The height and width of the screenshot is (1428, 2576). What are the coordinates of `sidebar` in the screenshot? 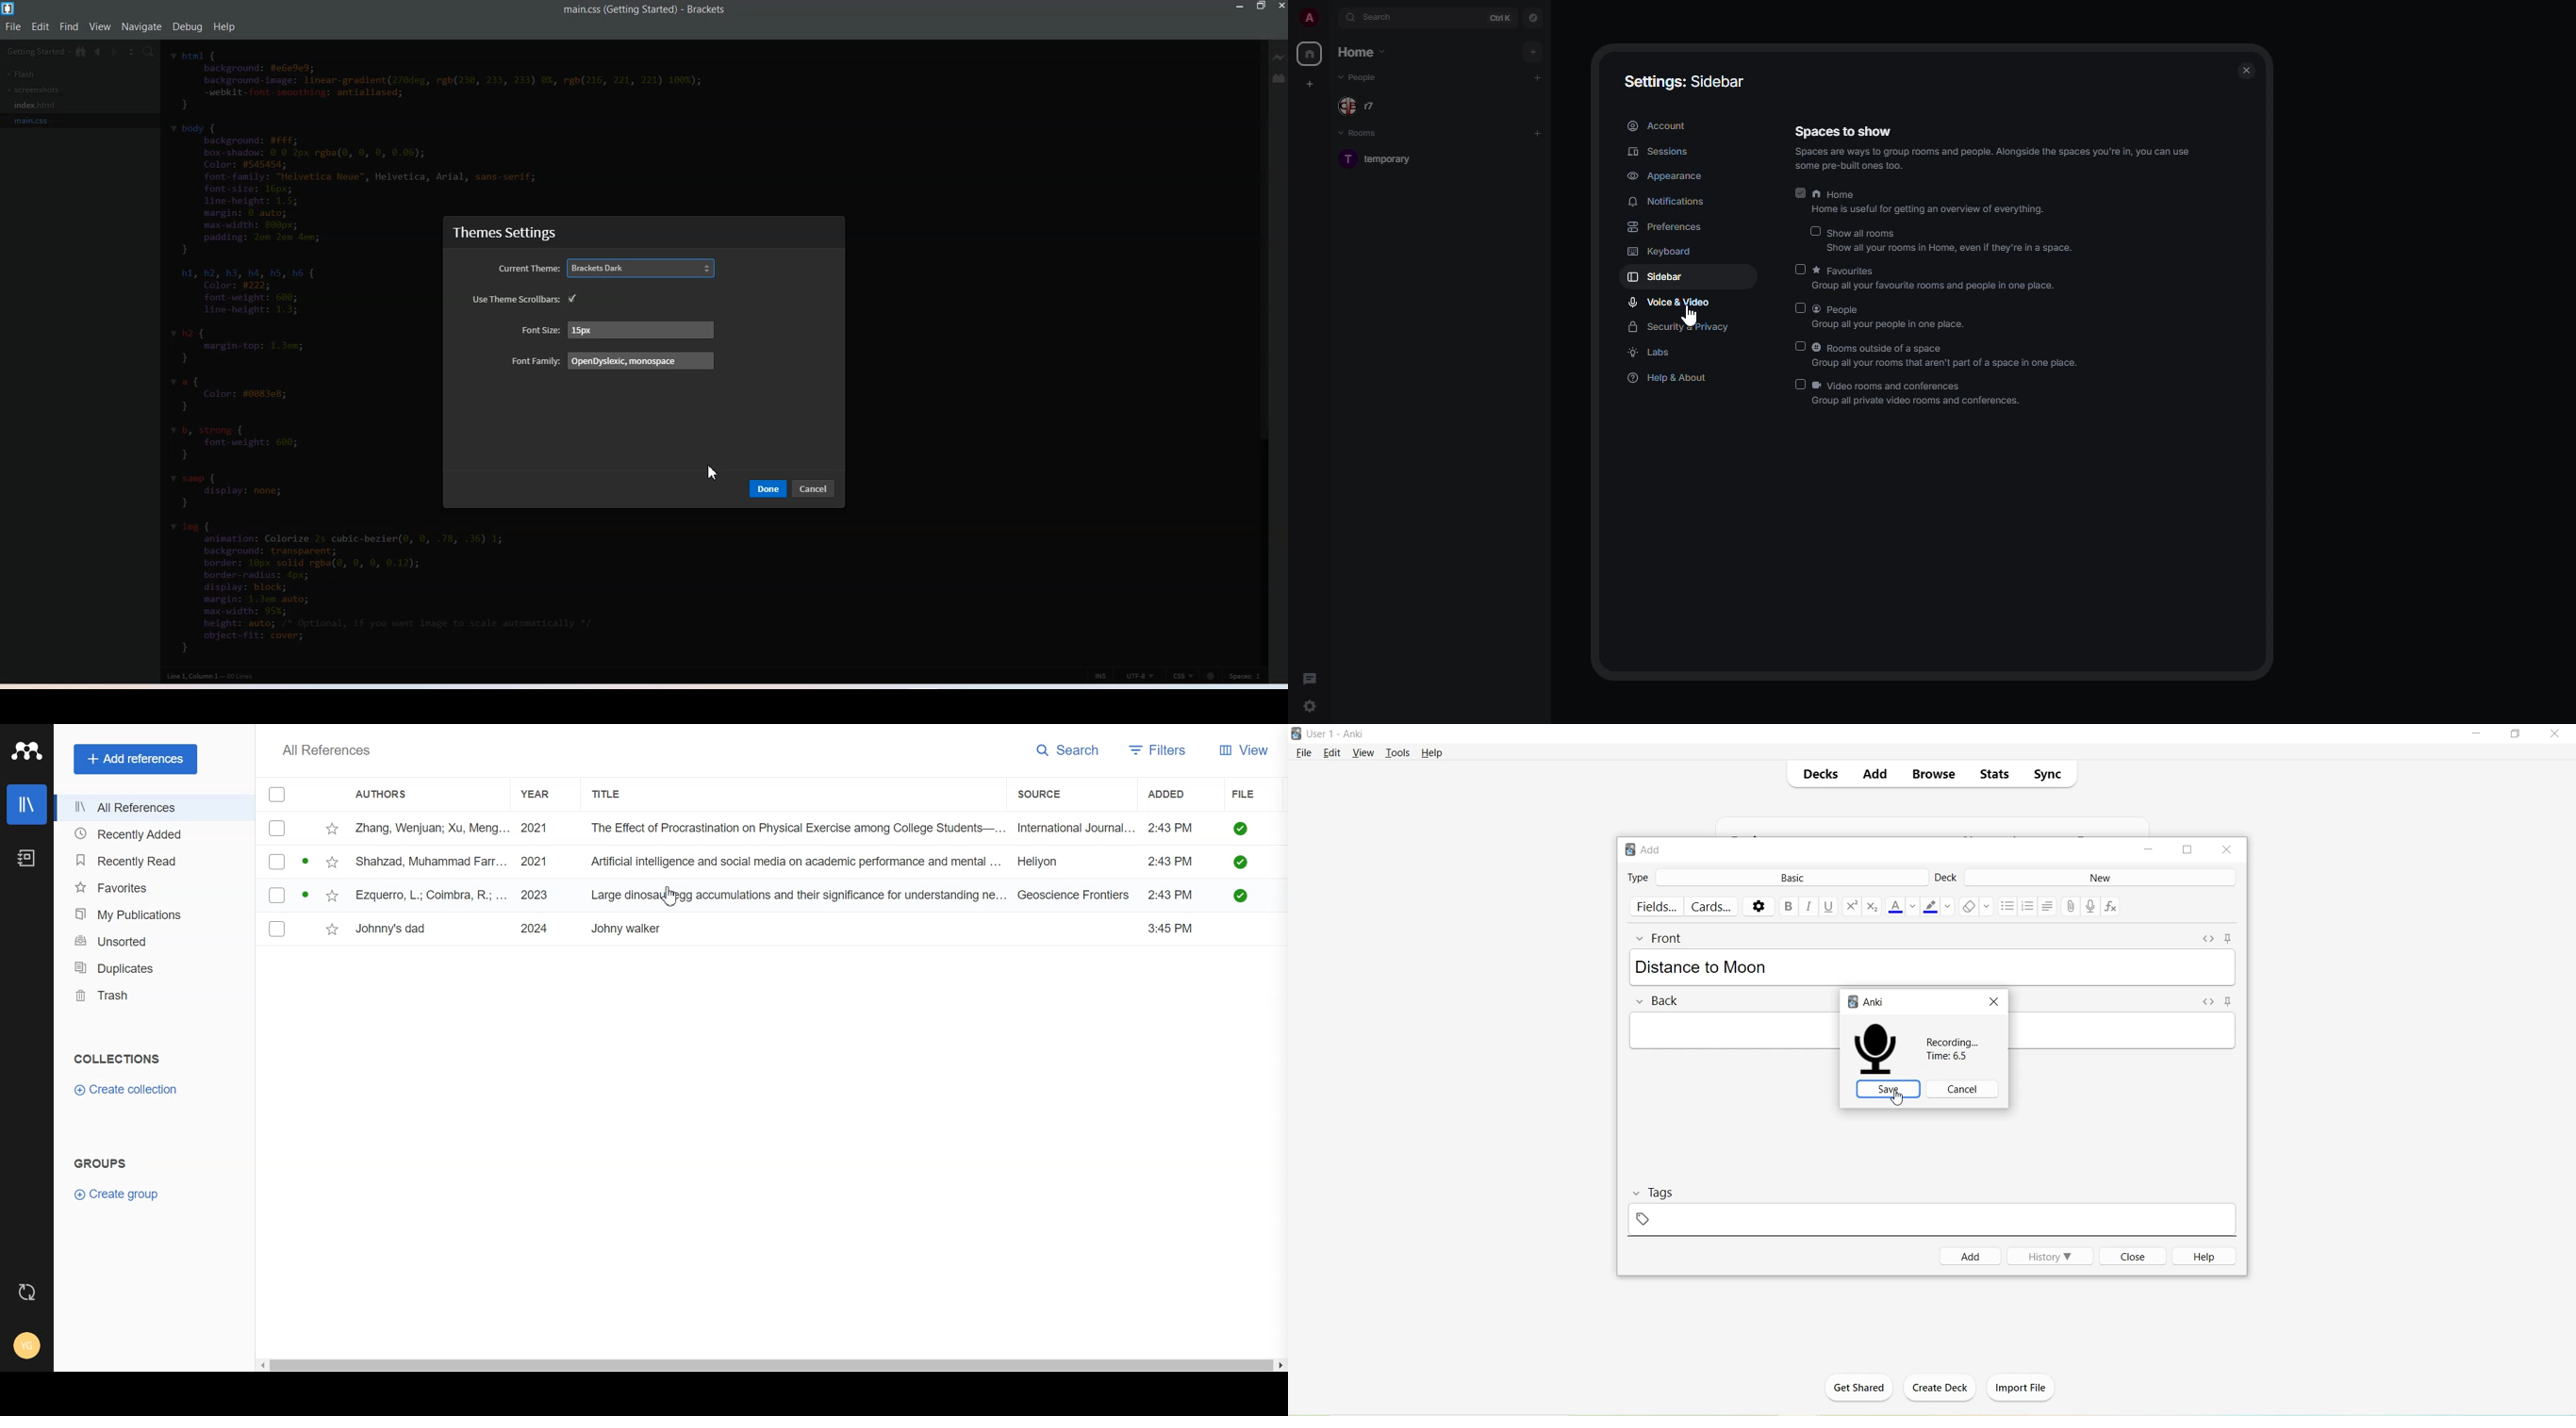 It's located at (1657, 277).